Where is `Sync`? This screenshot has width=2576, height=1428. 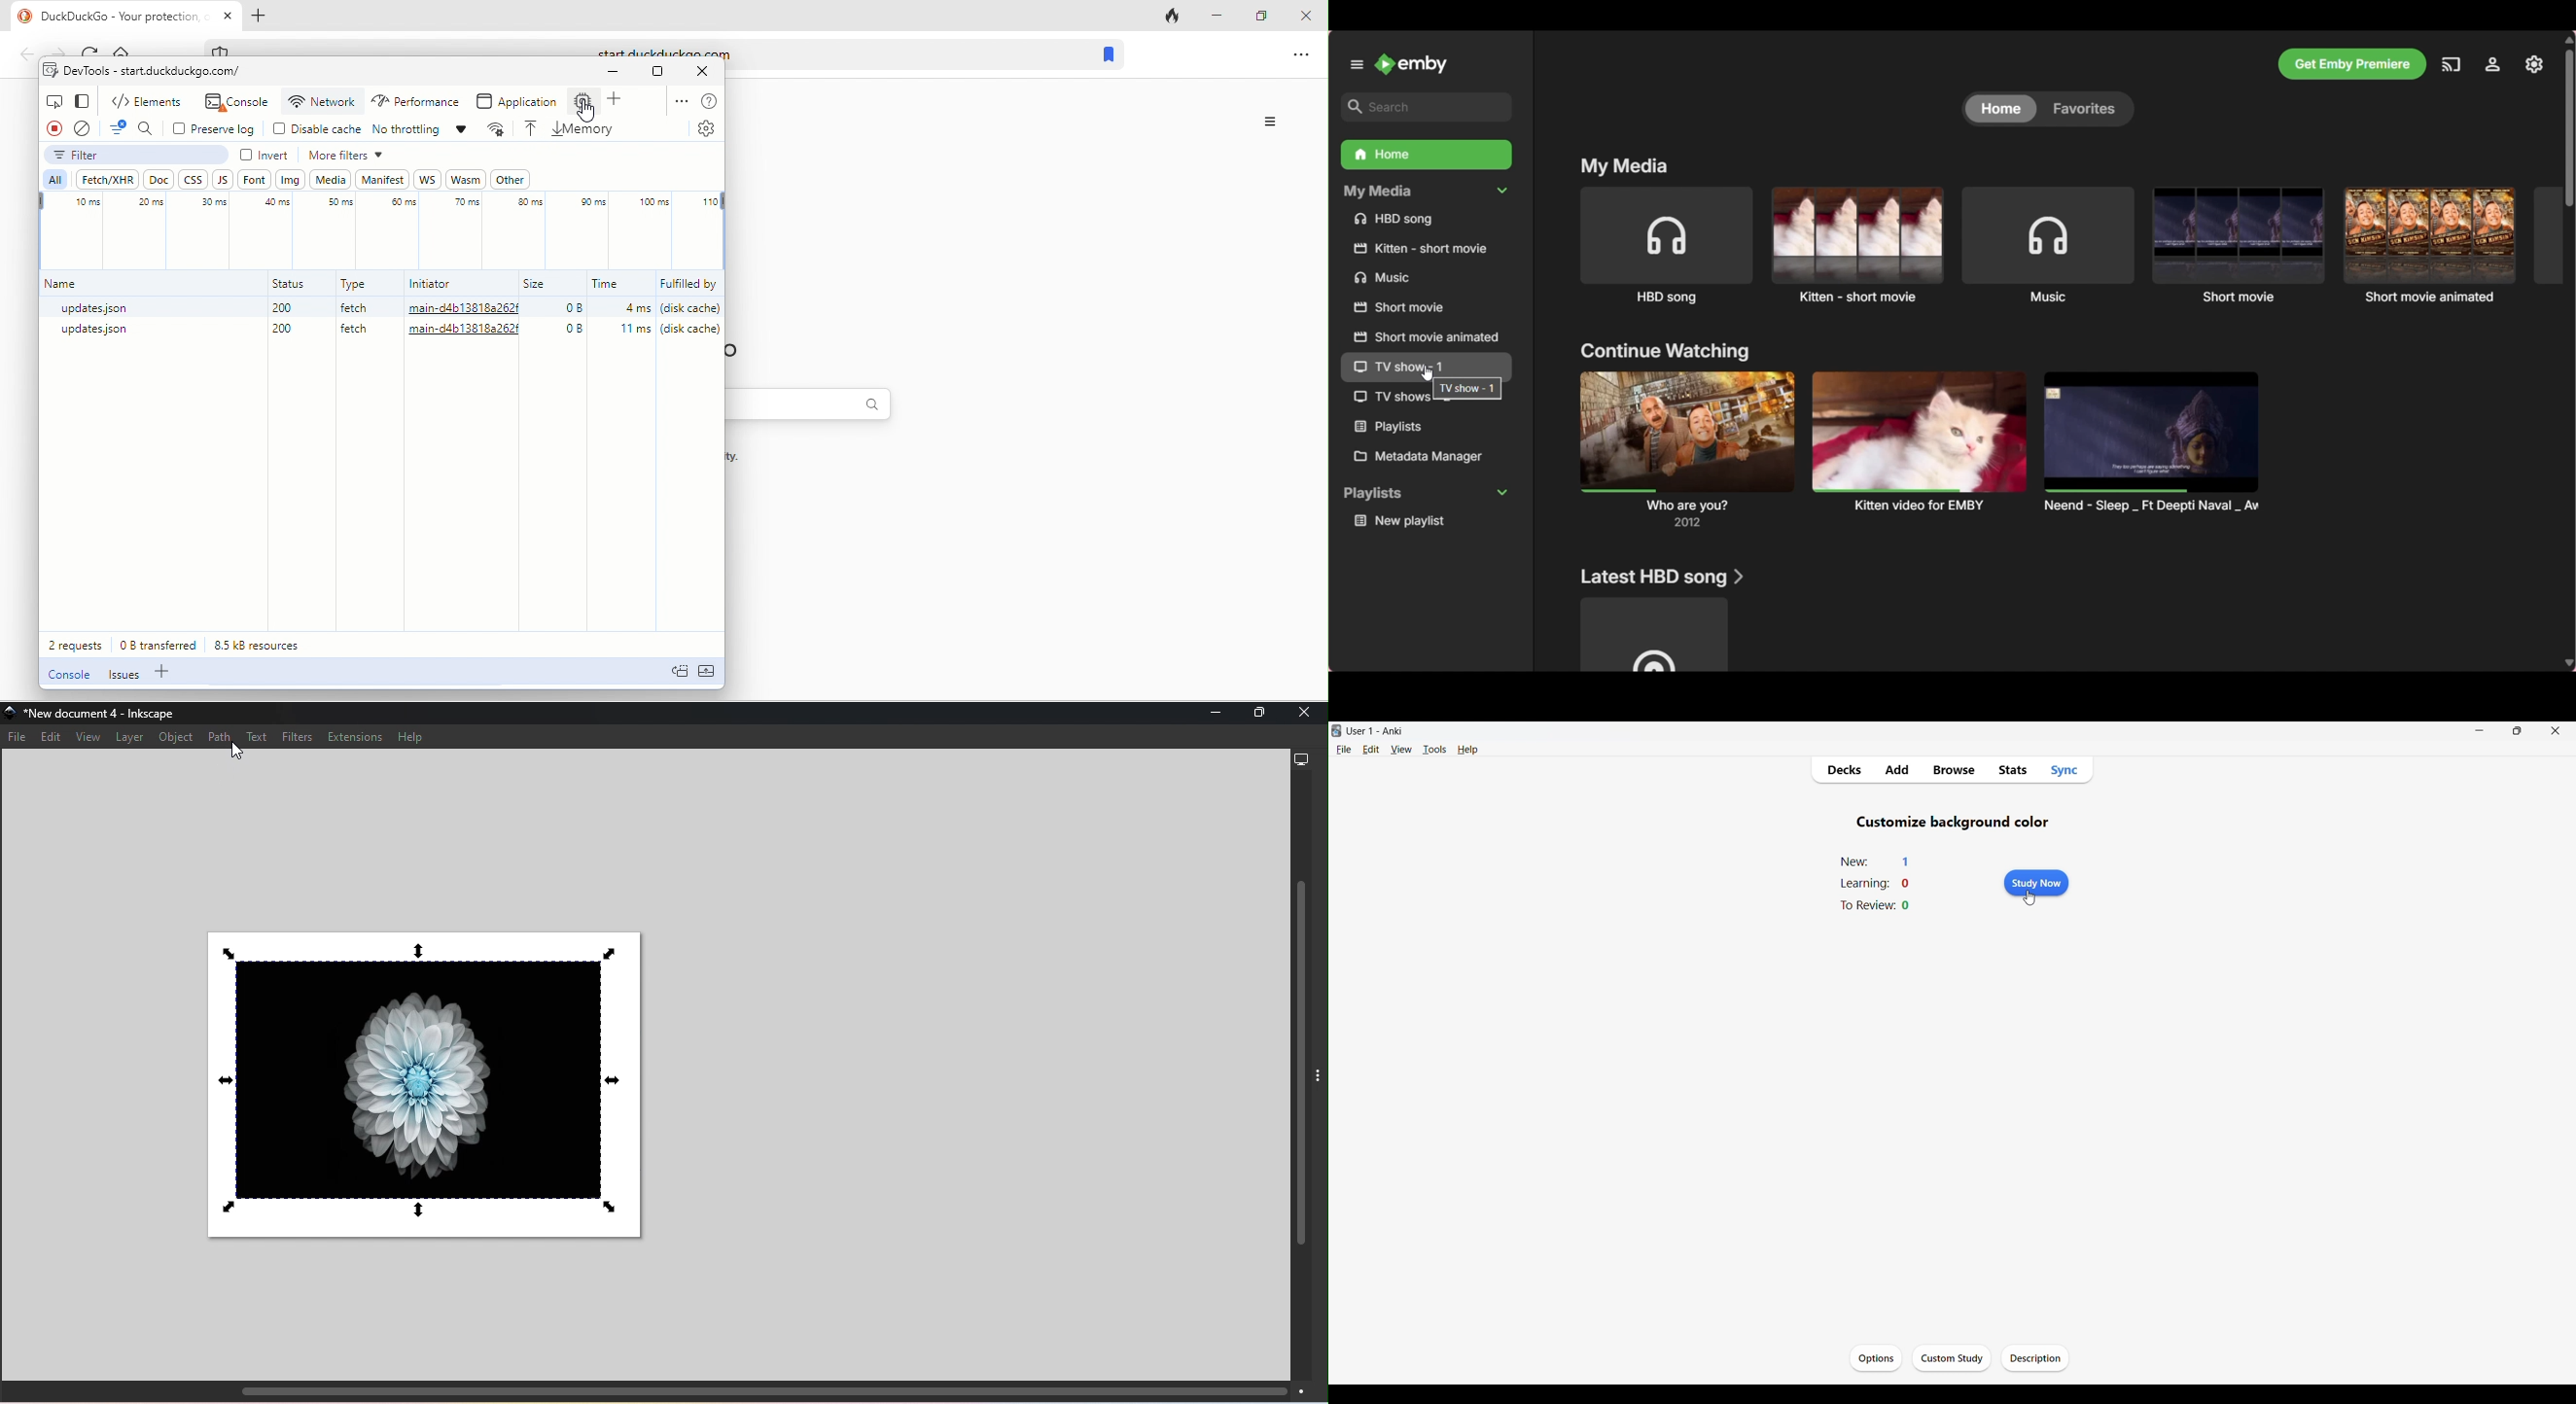 Sync is located at coordinates (2064, 770).